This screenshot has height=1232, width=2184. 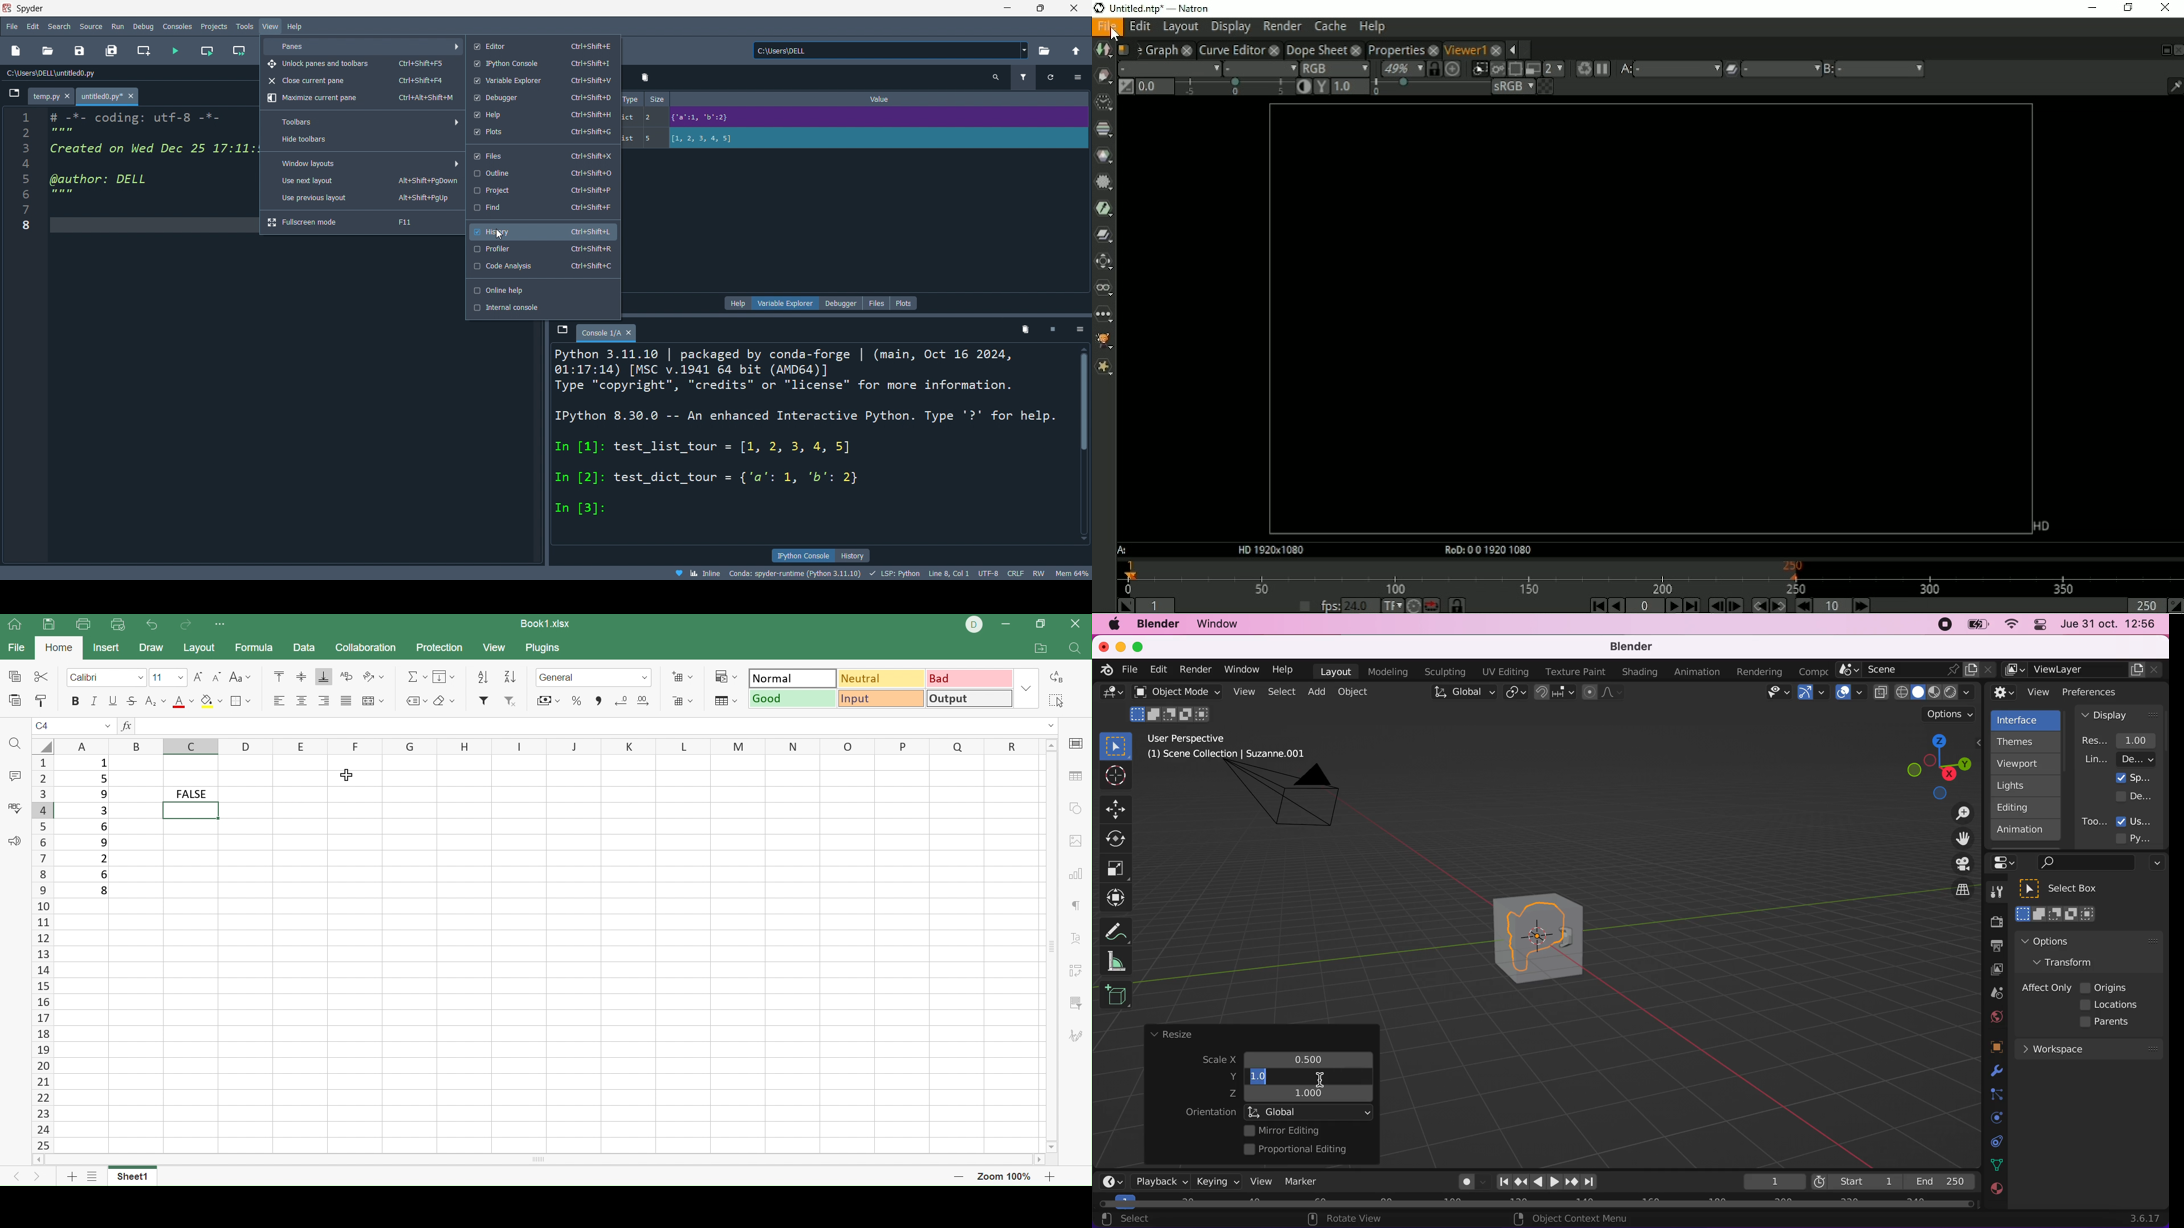 What do you see at coordinates (1050, 744) in the screenshot?
I see `Scroll up` at bounding box center [1050, 744].